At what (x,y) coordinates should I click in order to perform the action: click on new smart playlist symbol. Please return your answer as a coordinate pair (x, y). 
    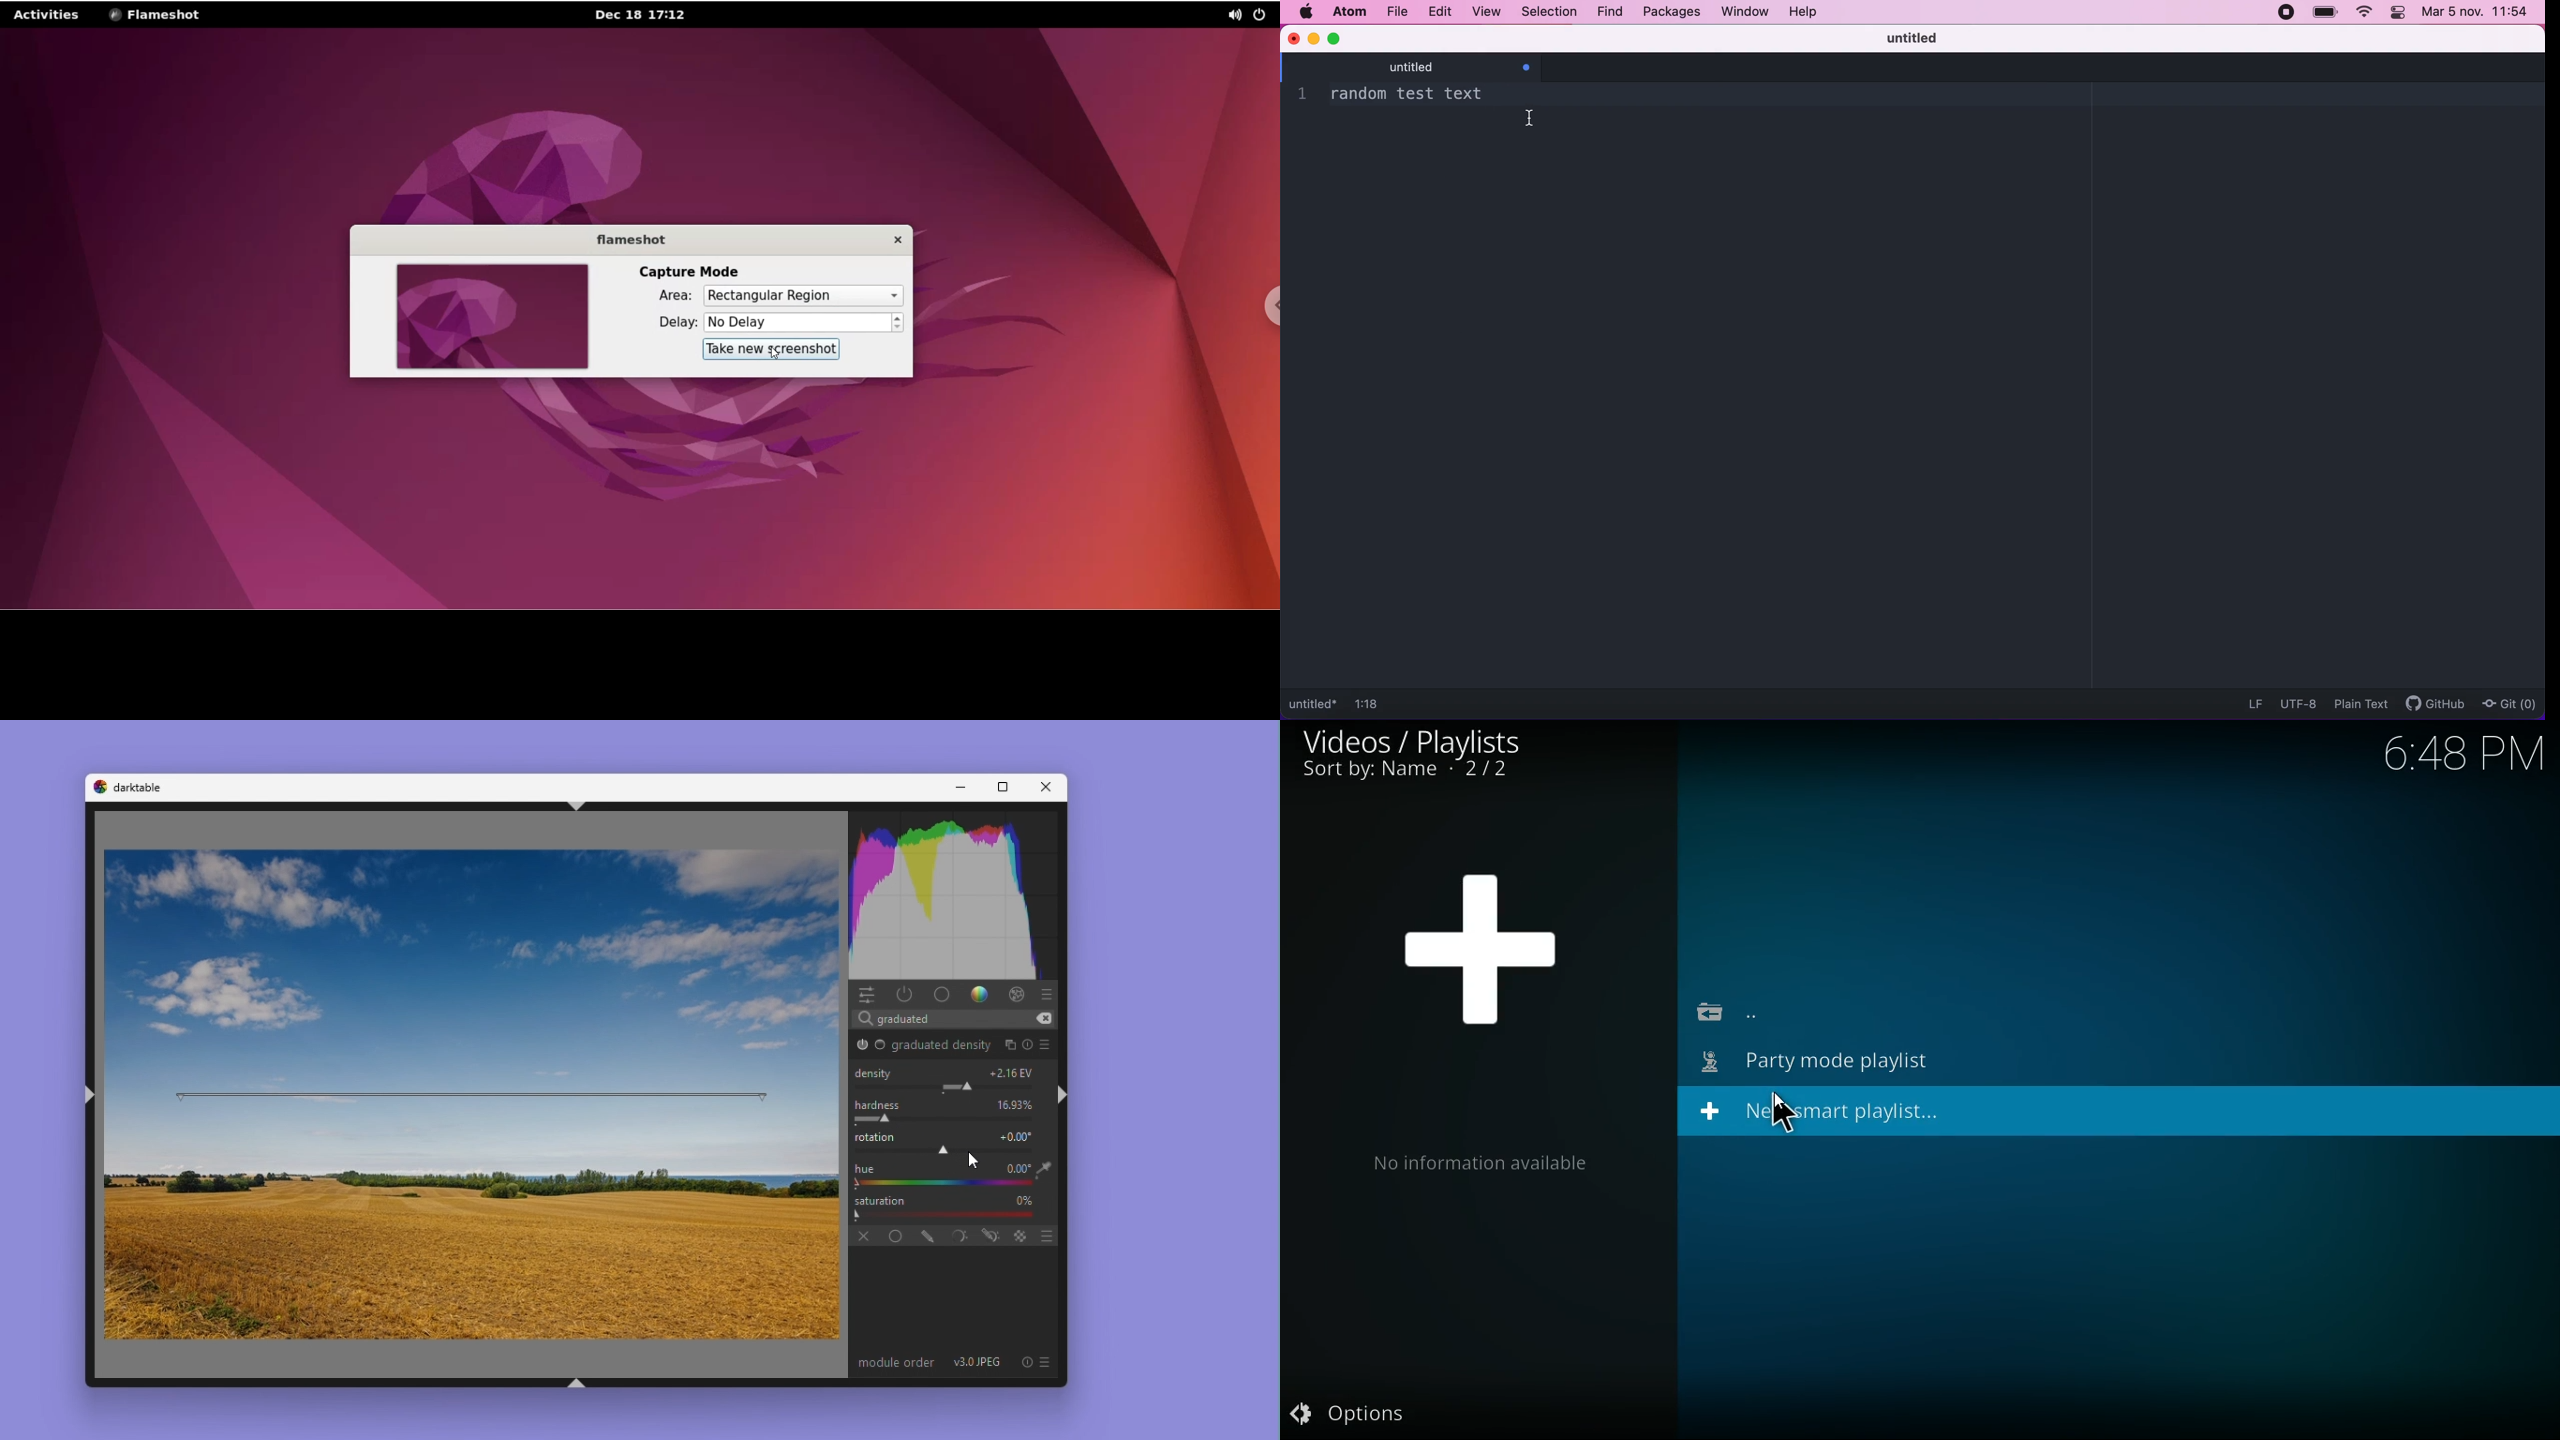
    Looking at the image, I should click on (1491, 947).